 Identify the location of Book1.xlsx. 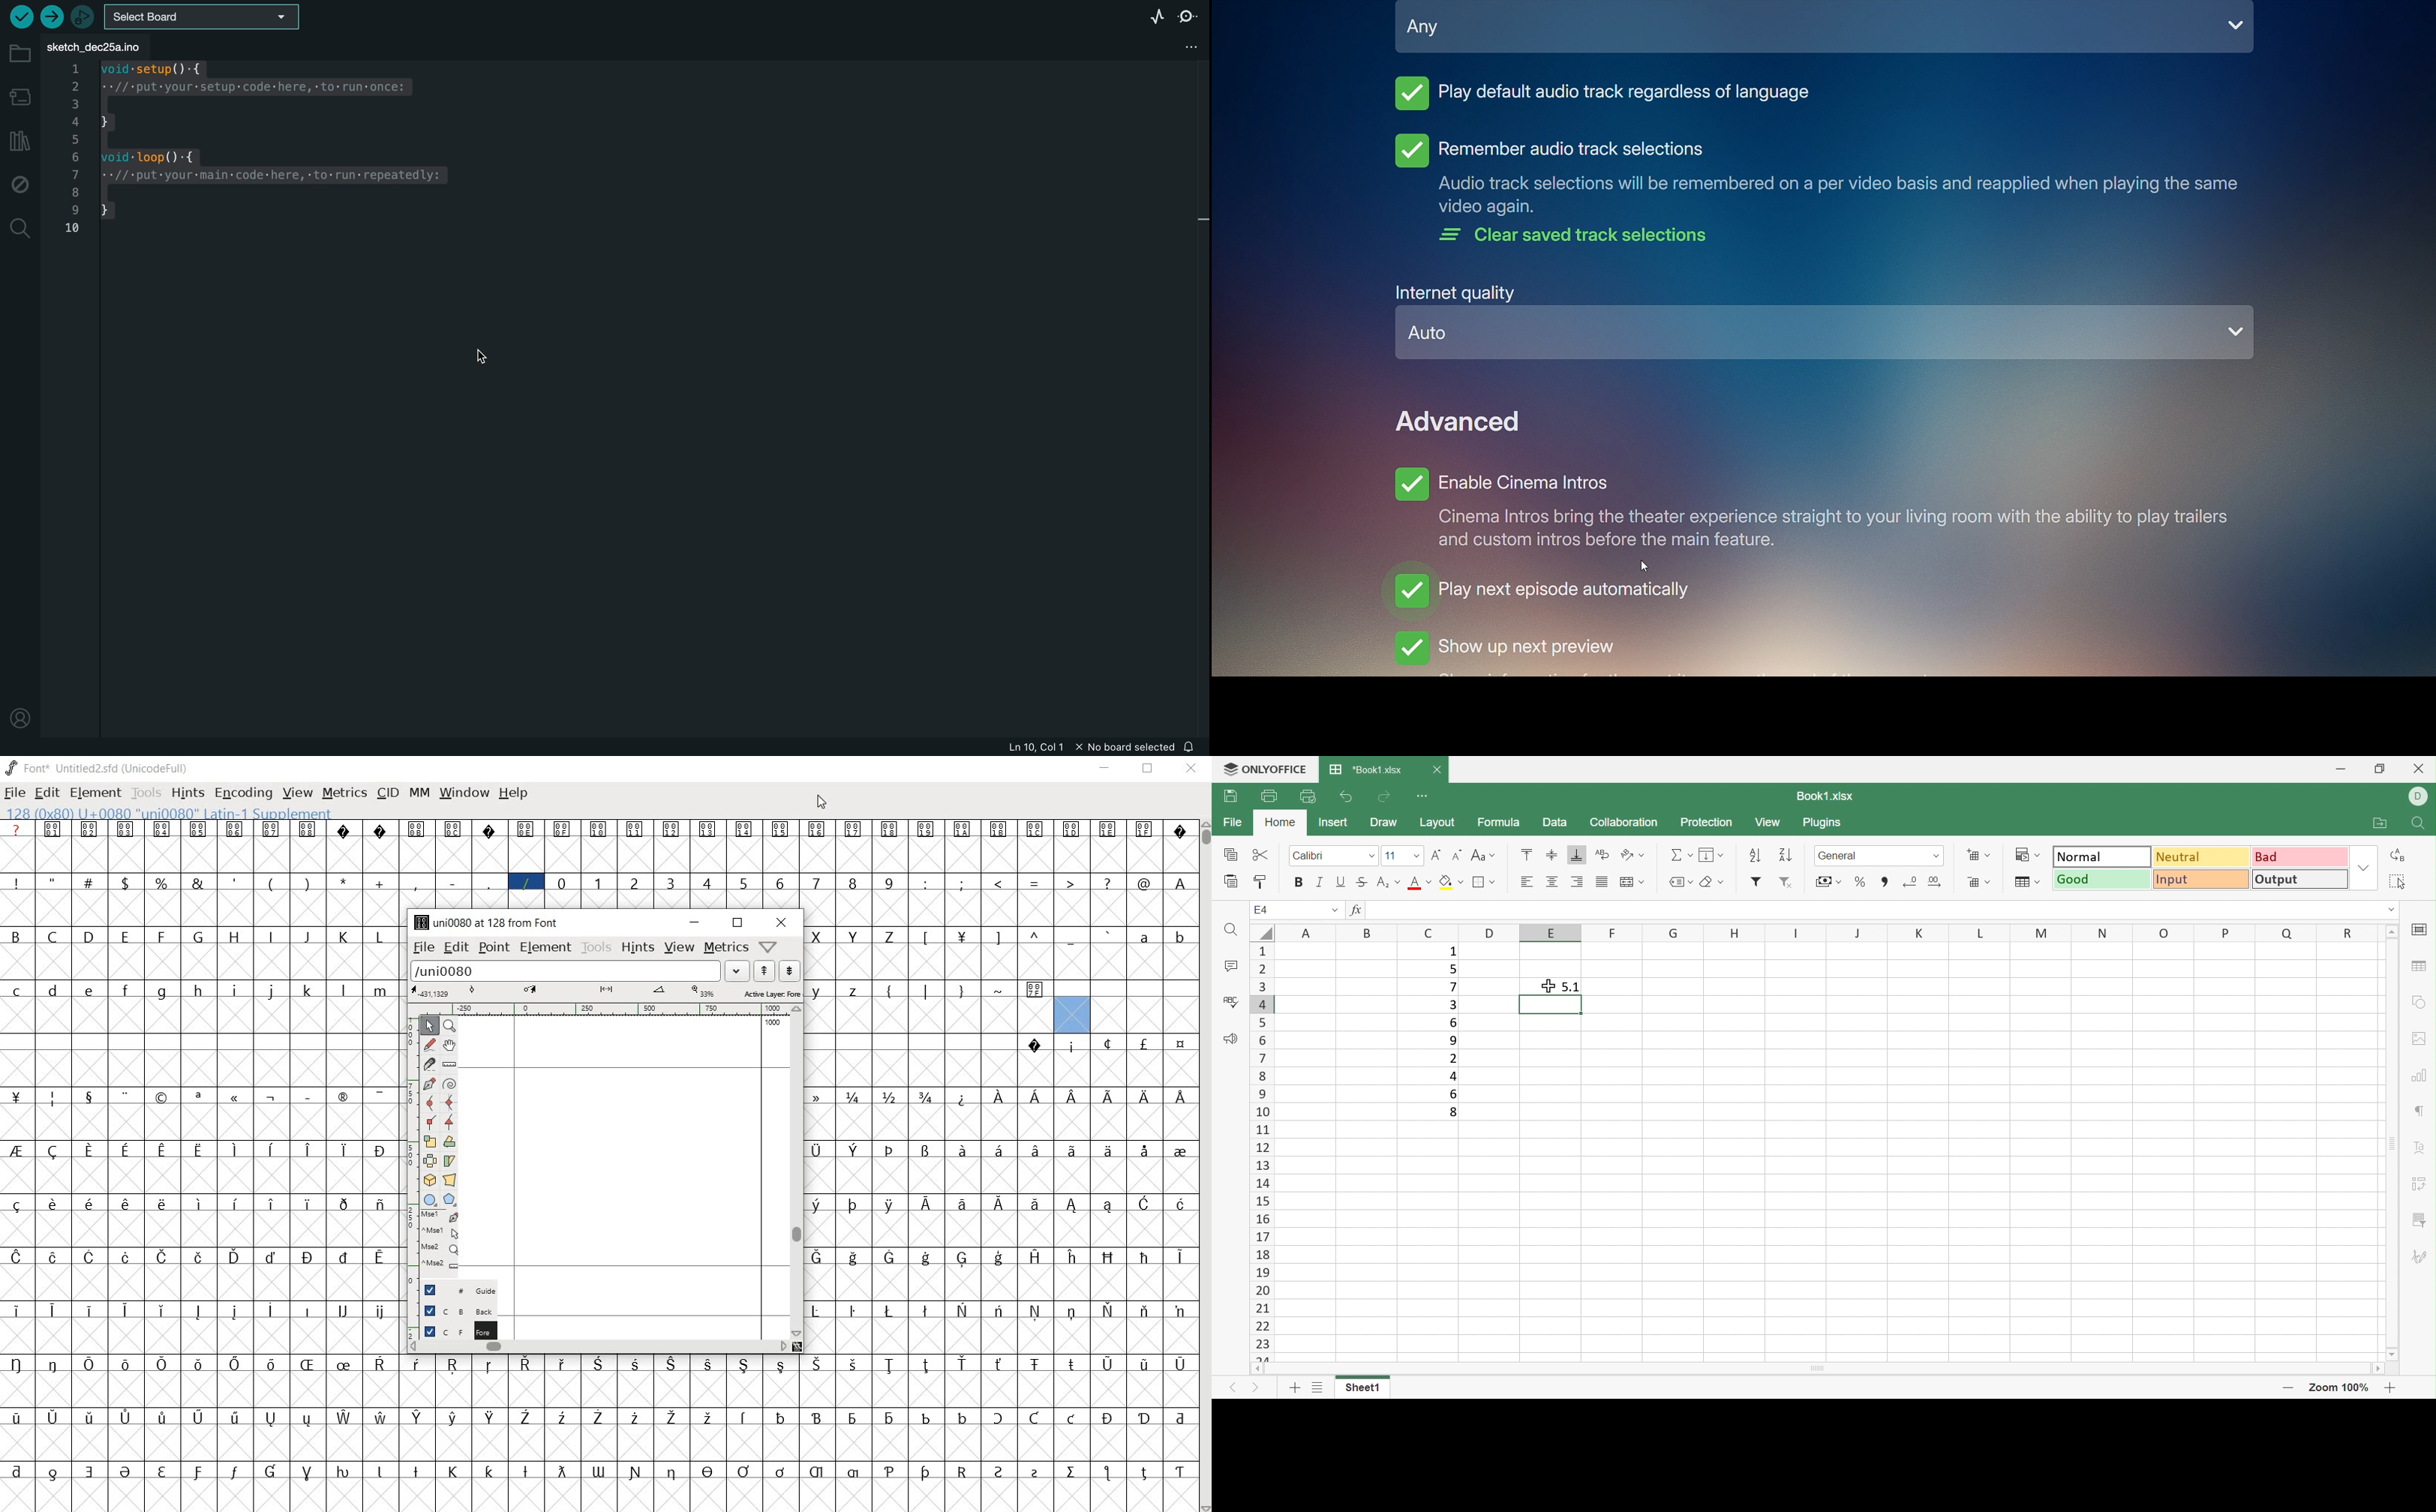
(1826, 794).